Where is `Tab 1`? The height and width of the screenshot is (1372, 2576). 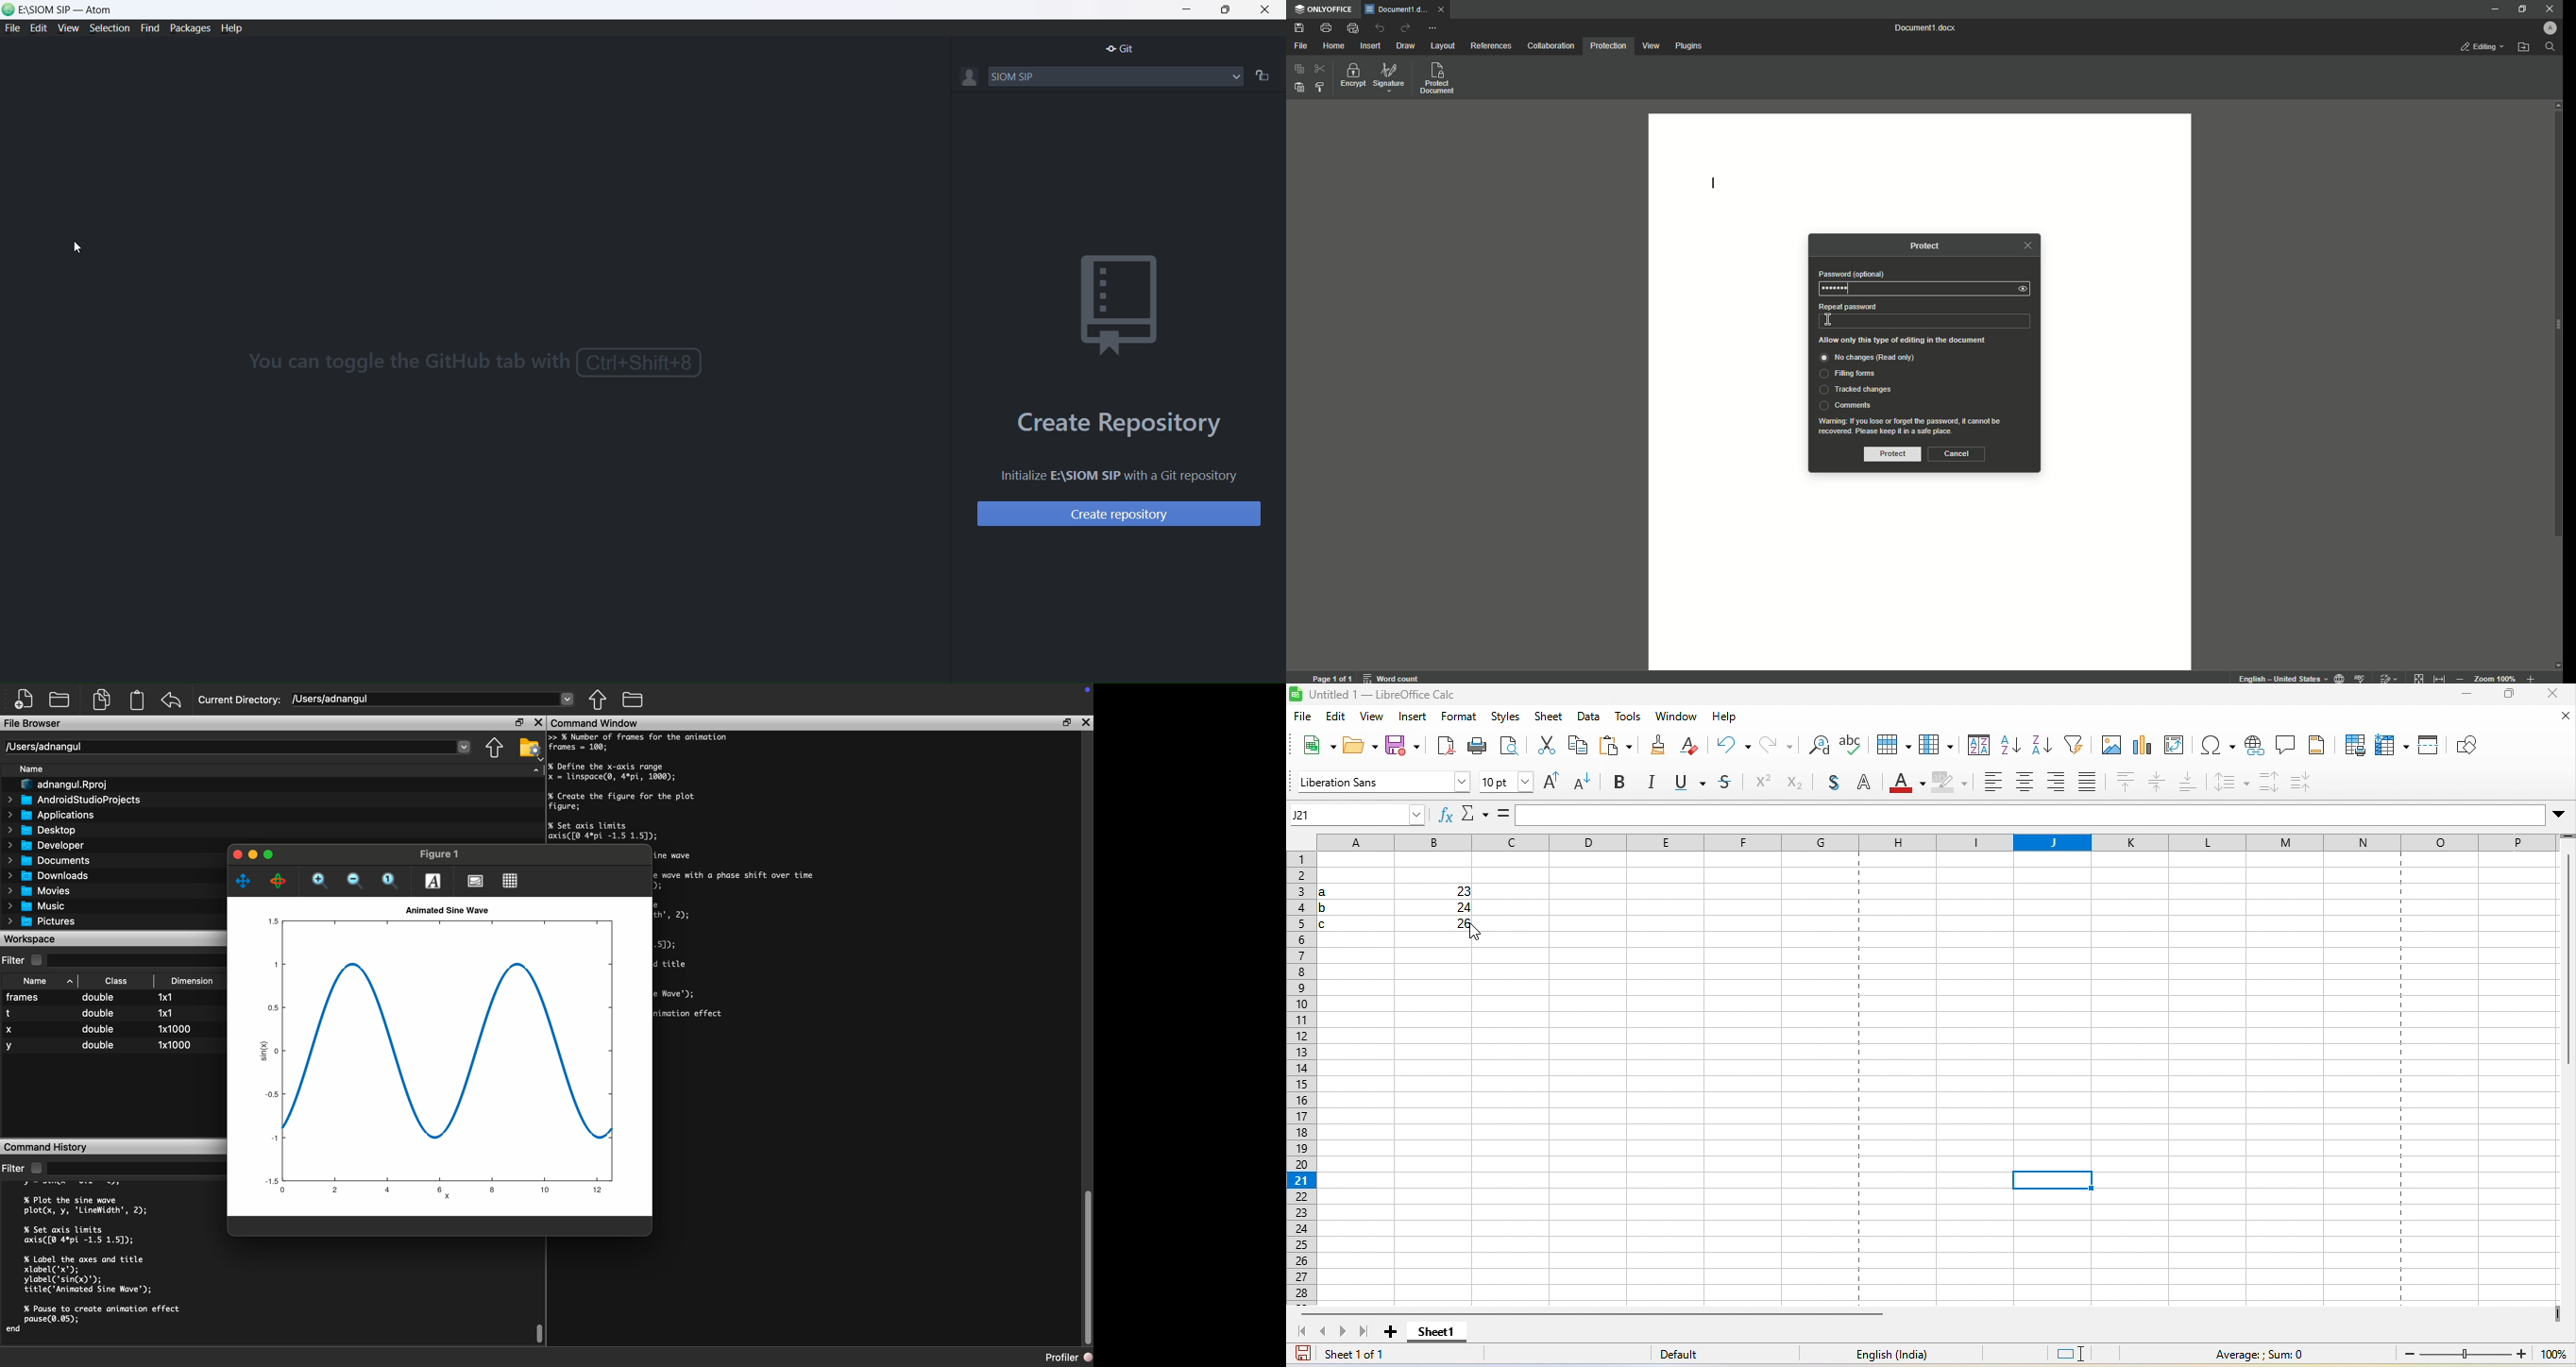
Tab 1 is located at coordinates (1397, 10).